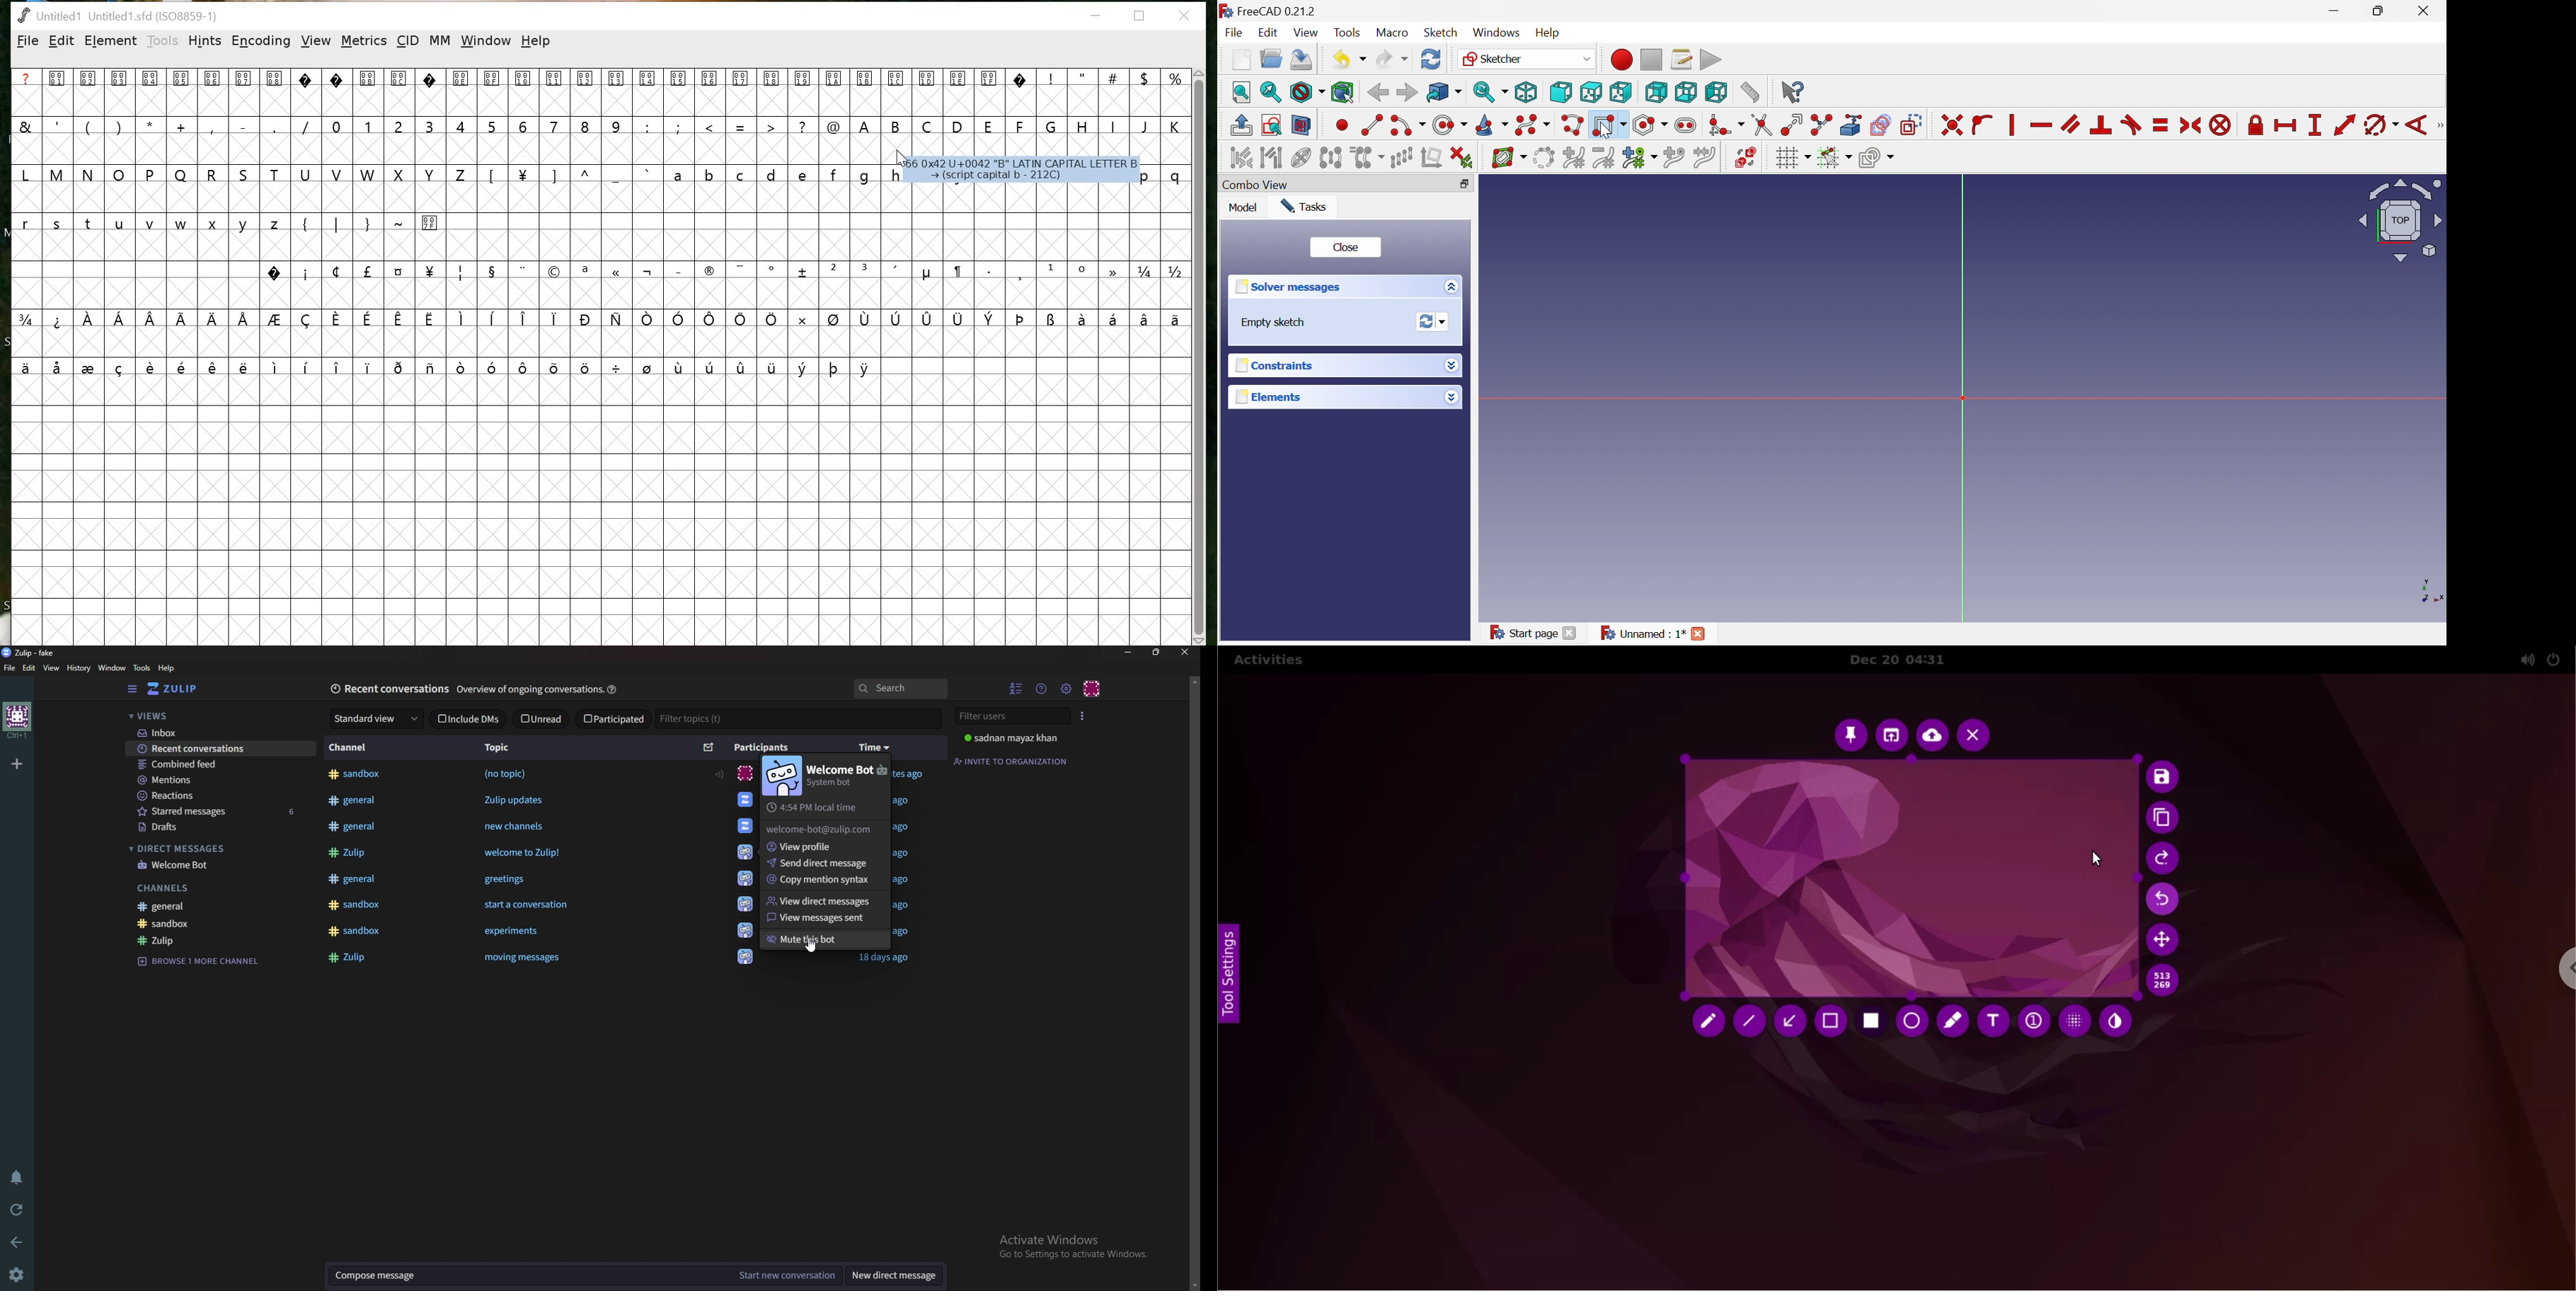  Describe the element at coordinates (1241, 157) in the screenshot. I see `Select associated constraints` at that location.